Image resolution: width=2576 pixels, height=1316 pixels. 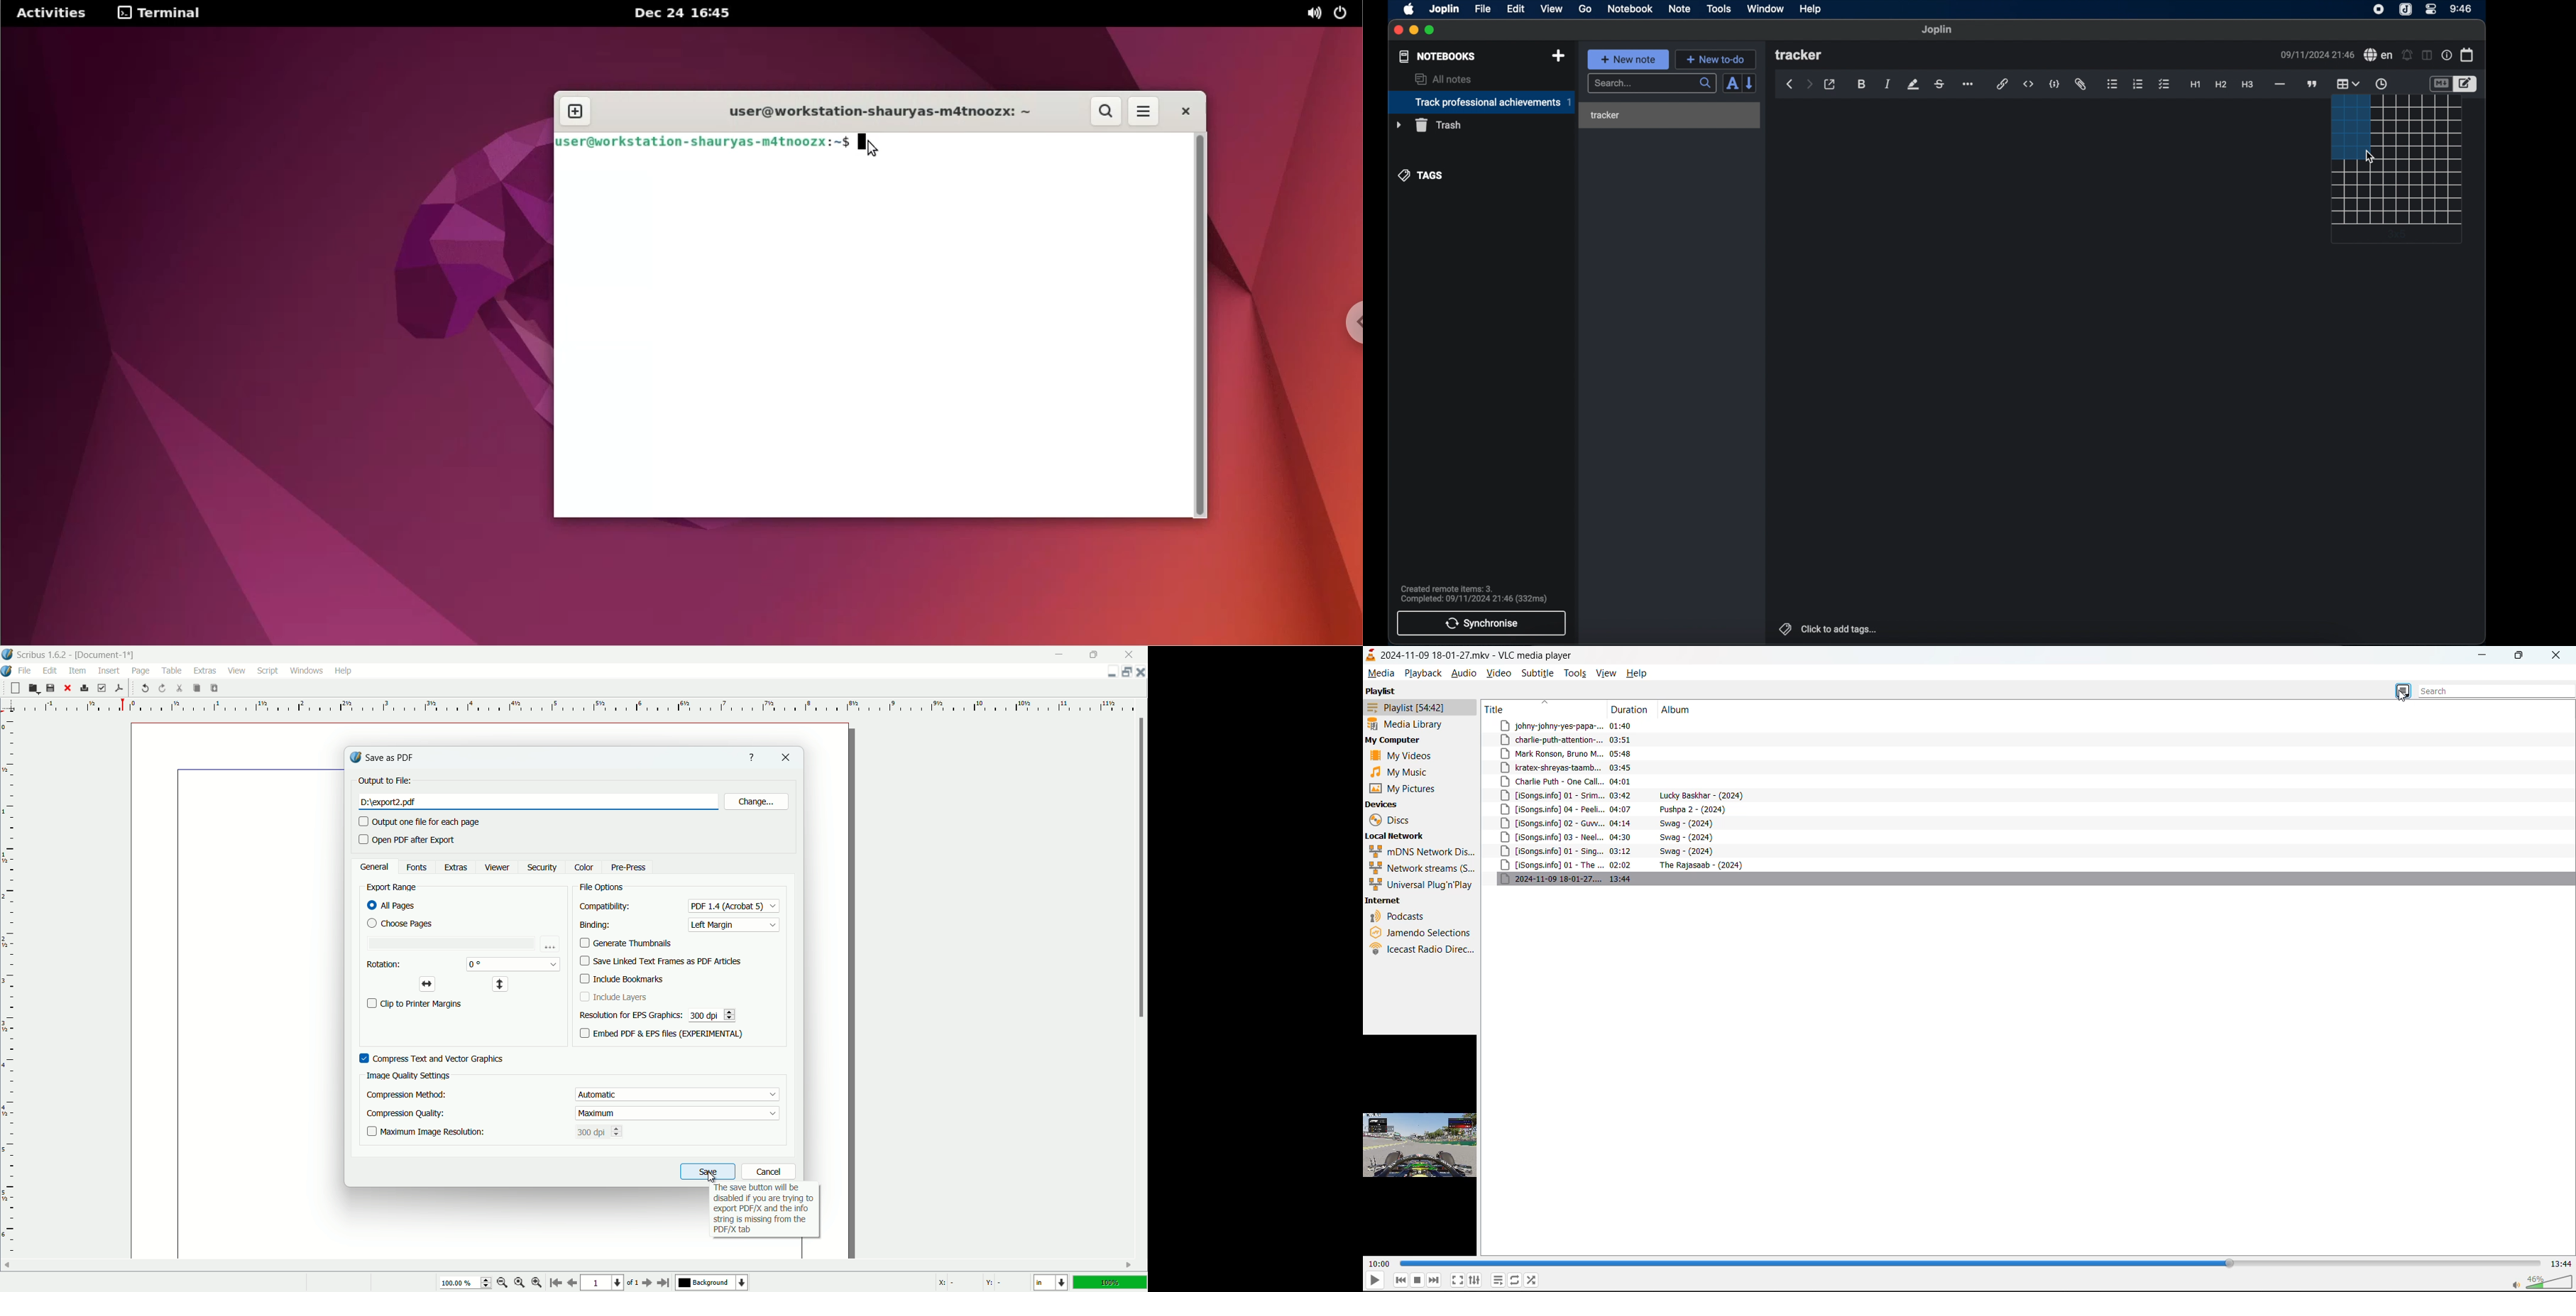 I want to click on strikethrough, so click(x=1940, y=84).